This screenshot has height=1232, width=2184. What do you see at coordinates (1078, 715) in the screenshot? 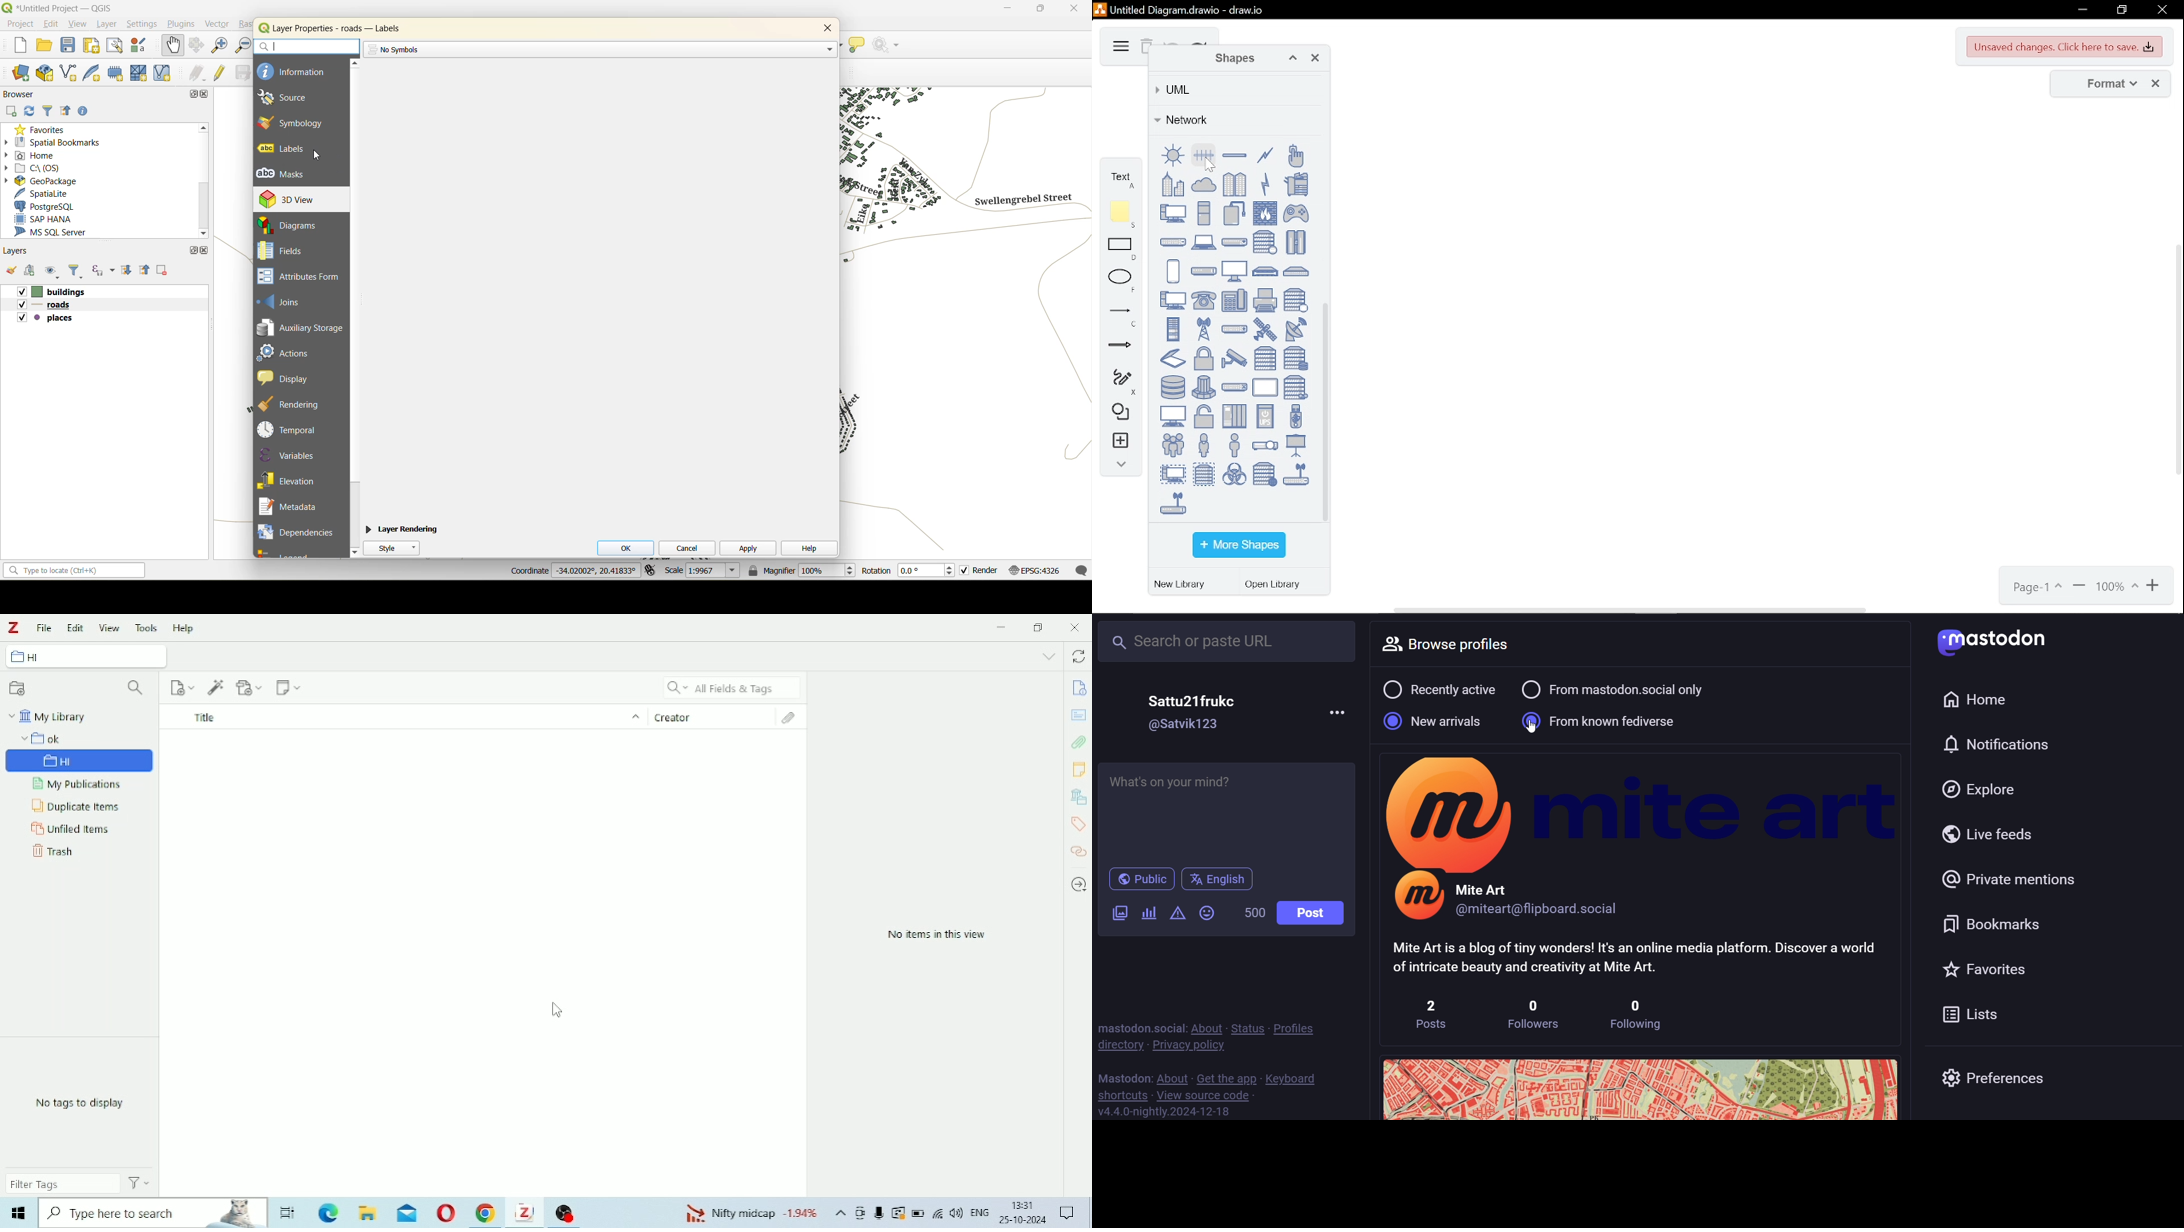
I see `Abstract` at bounding box center [1078, 715].